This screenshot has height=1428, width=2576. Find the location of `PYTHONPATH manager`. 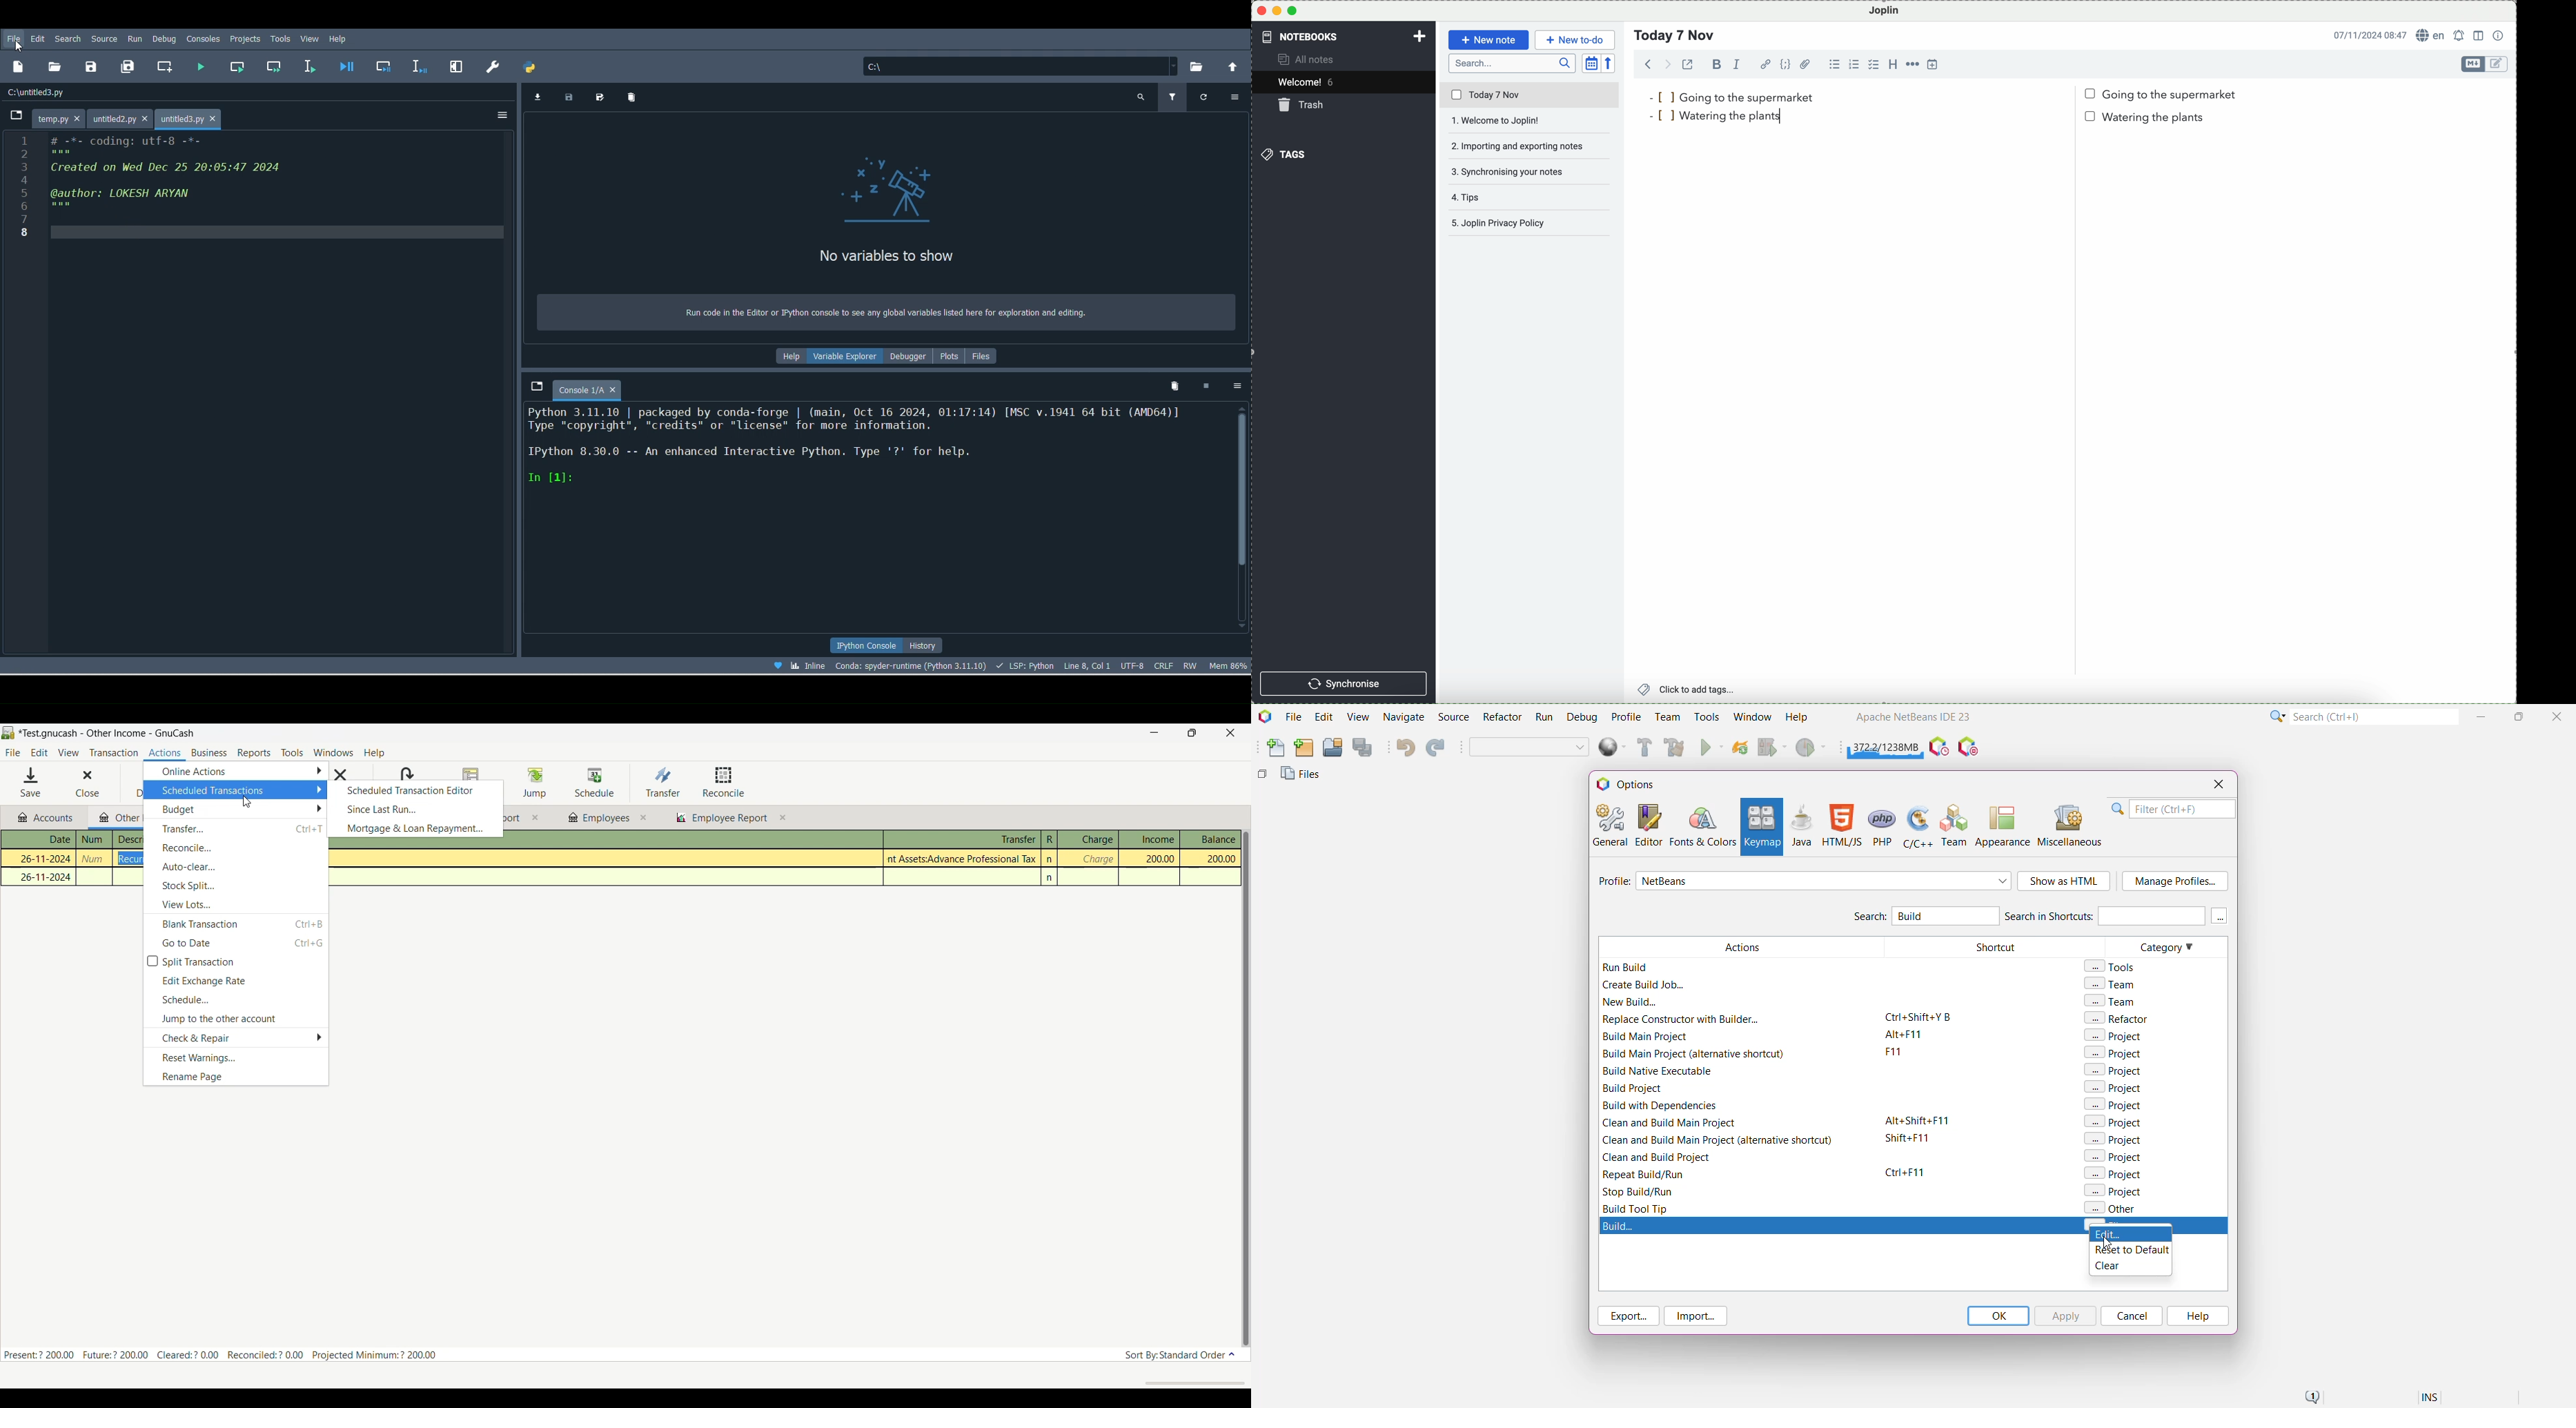

PYTHONPATH manager is located at coordinates (534, 68).